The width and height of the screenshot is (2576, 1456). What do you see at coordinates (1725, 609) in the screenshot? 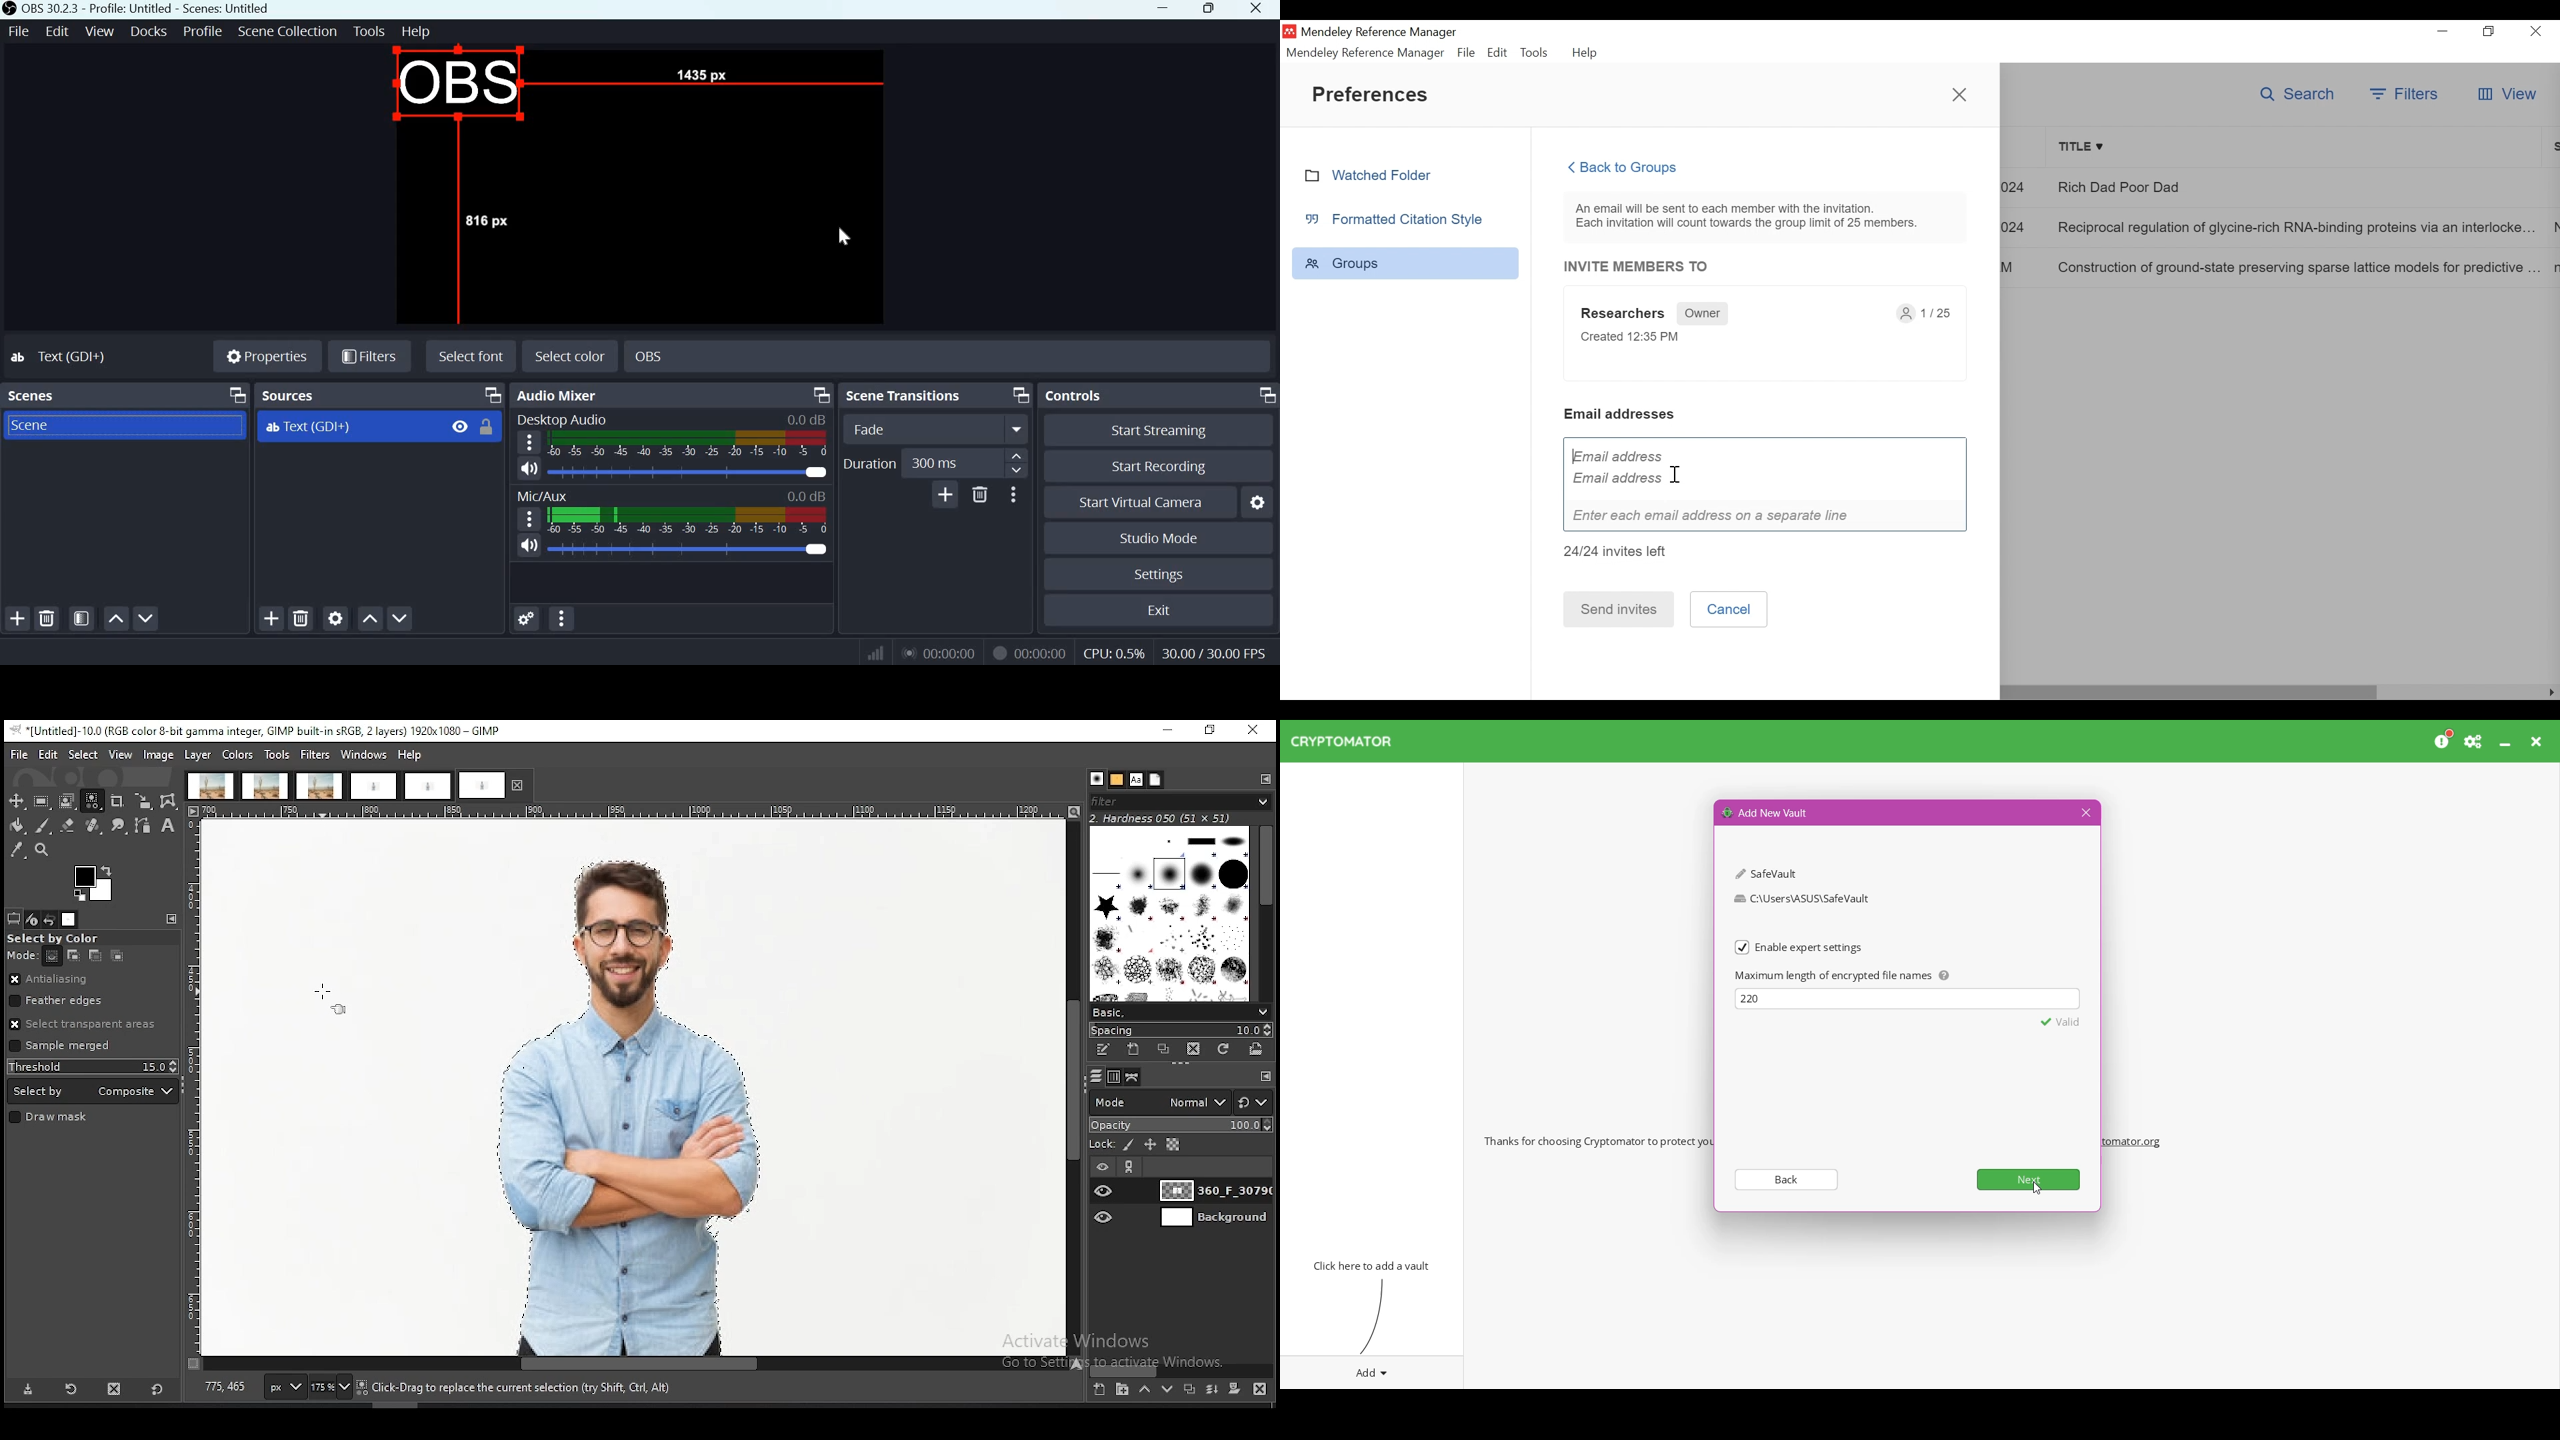
I see `Cancel` at bounding box center [1725, 609].